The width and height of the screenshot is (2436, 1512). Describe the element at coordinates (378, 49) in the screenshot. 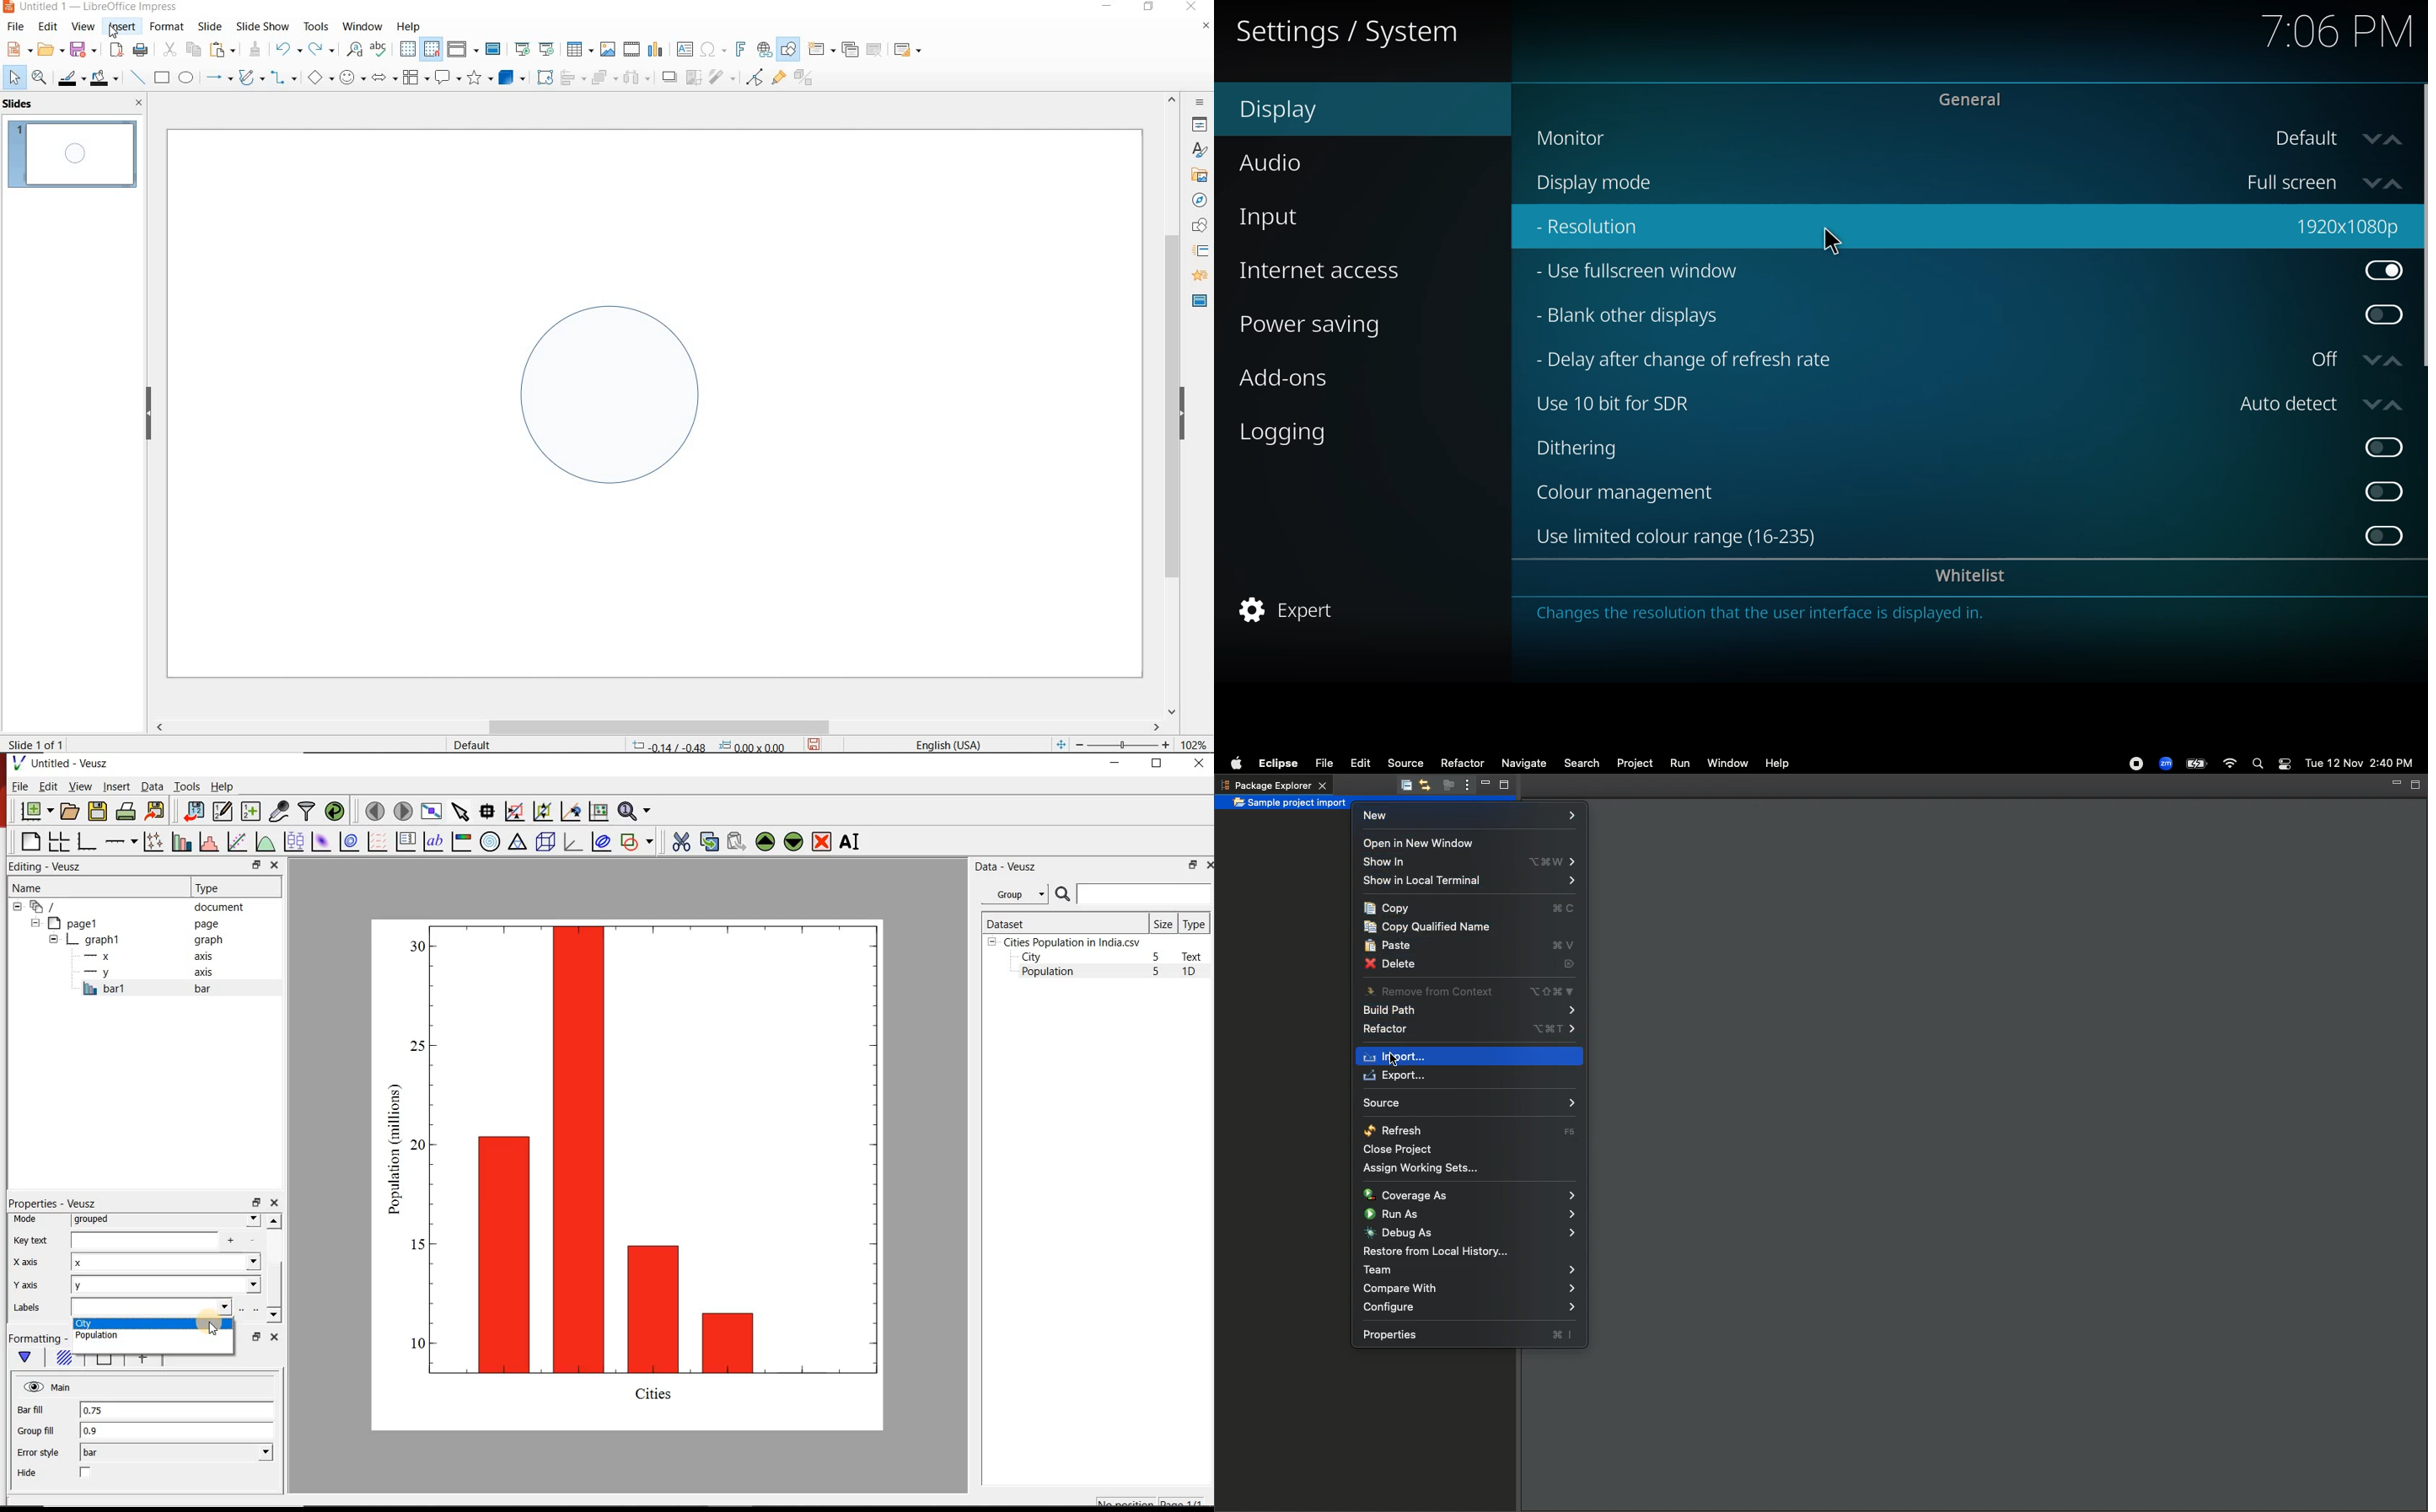

I see `spelling` at that location.